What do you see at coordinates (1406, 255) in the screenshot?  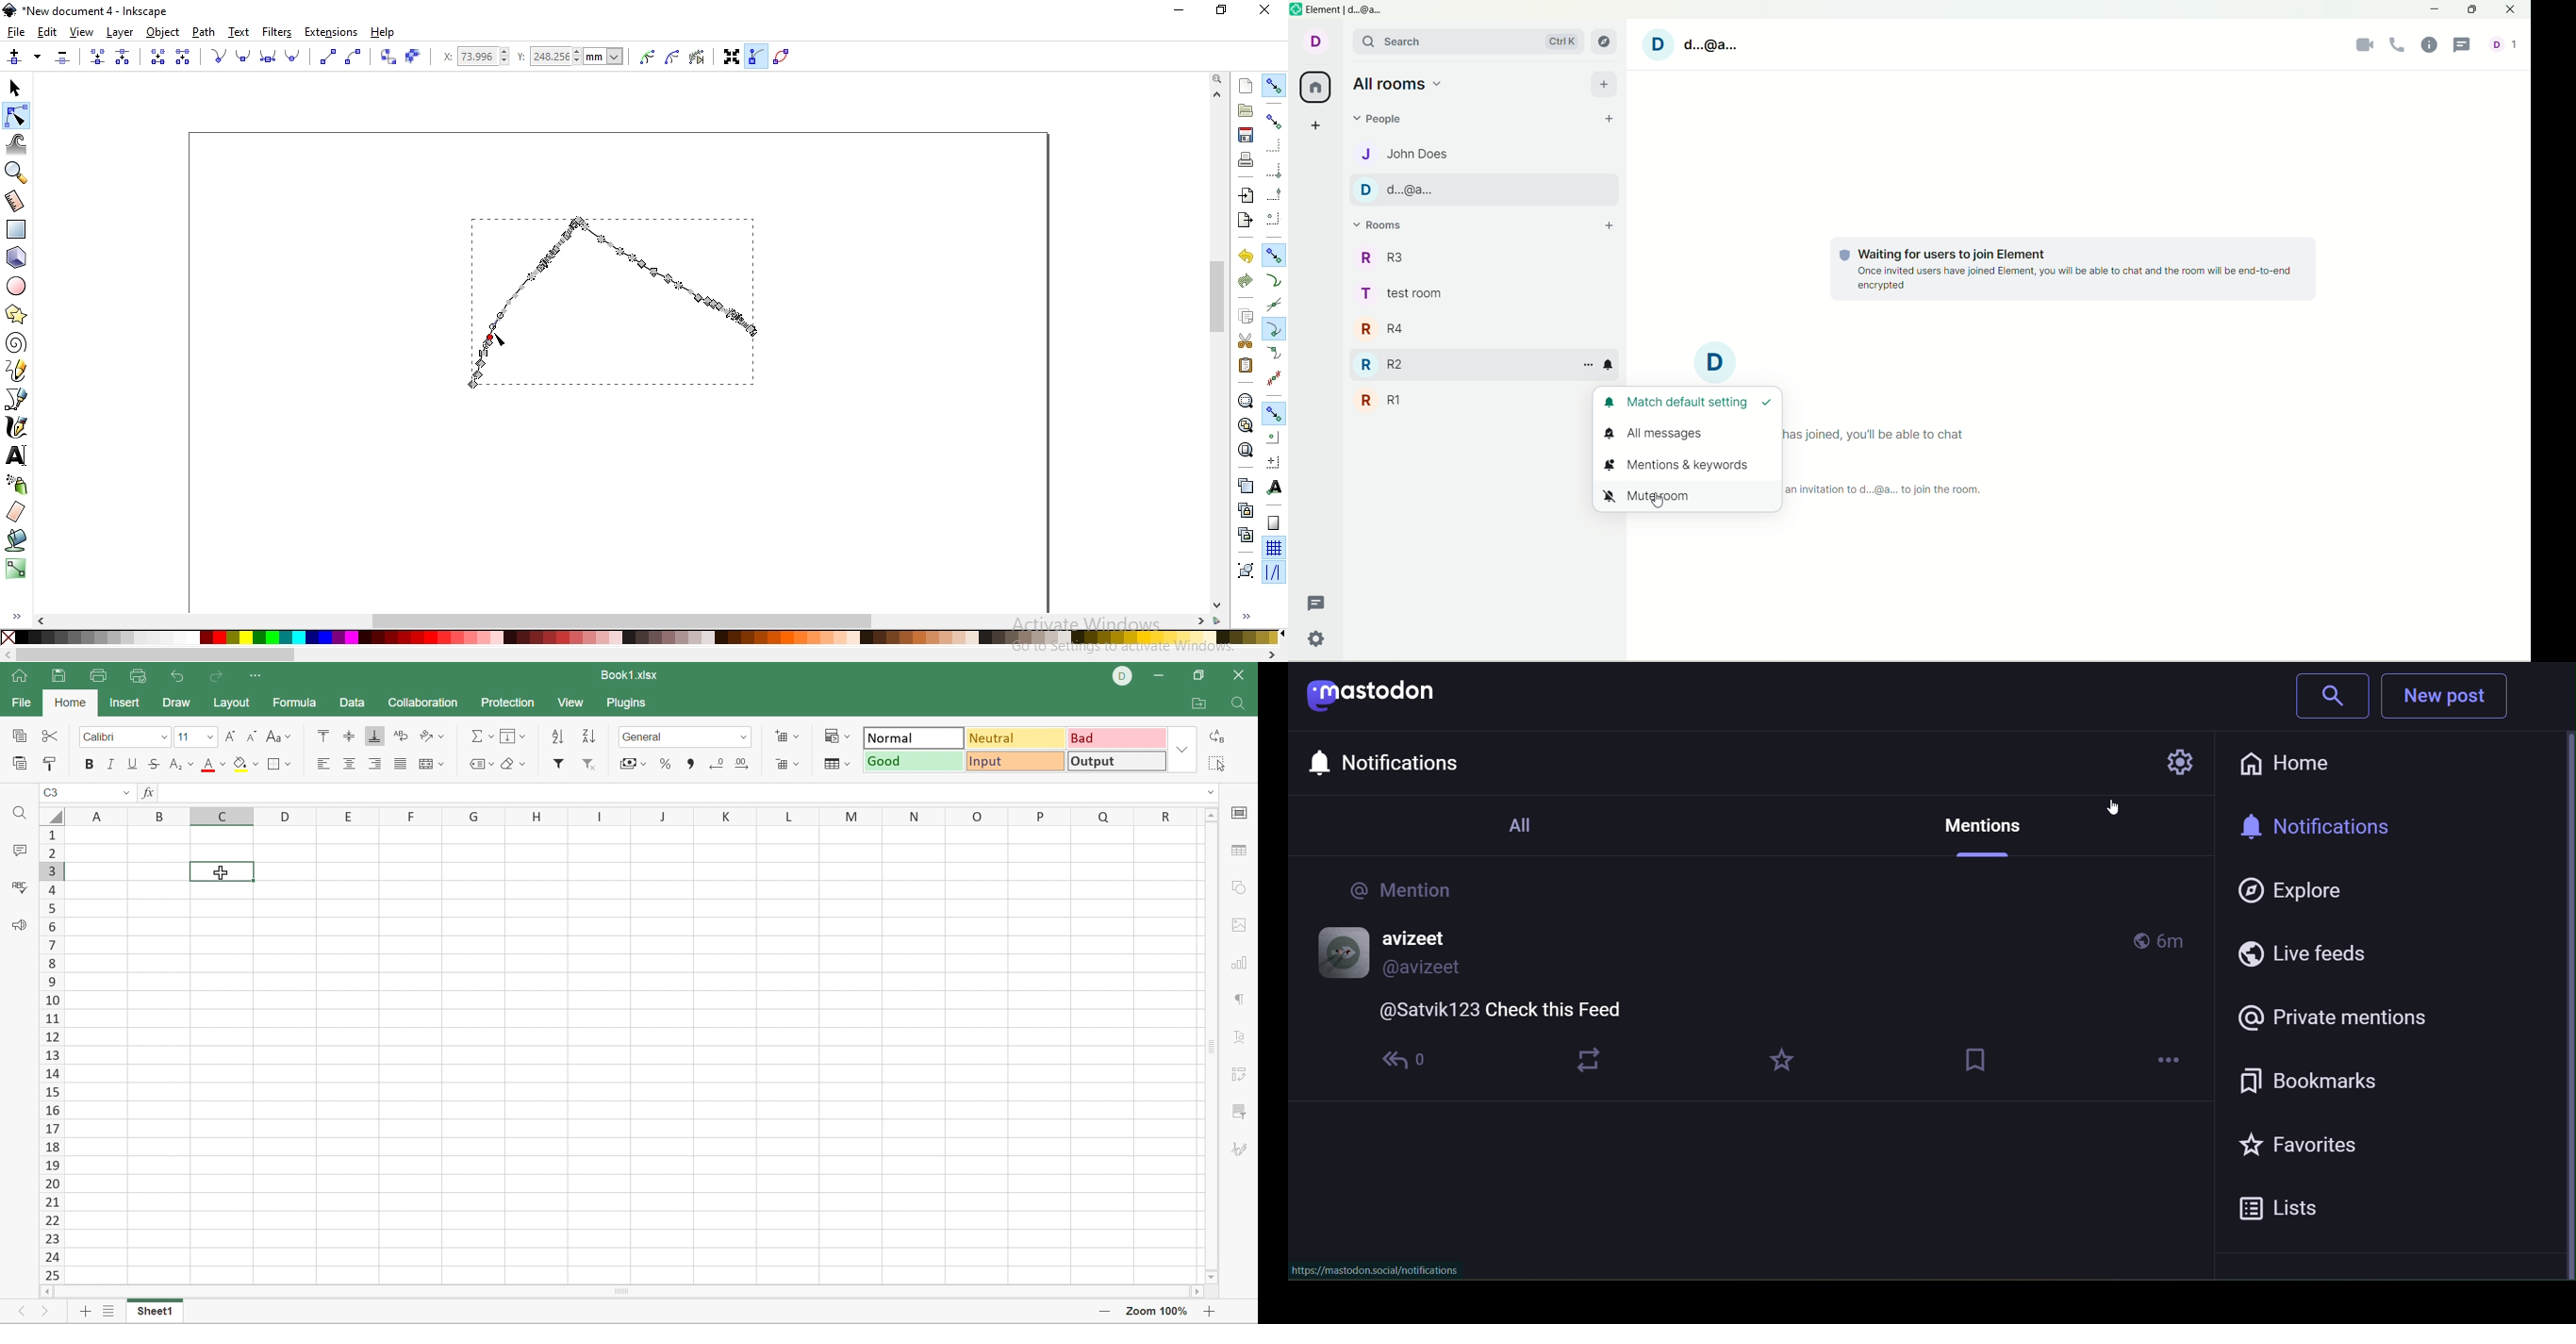 I see `room 3` at bounding box center [1406, 255].